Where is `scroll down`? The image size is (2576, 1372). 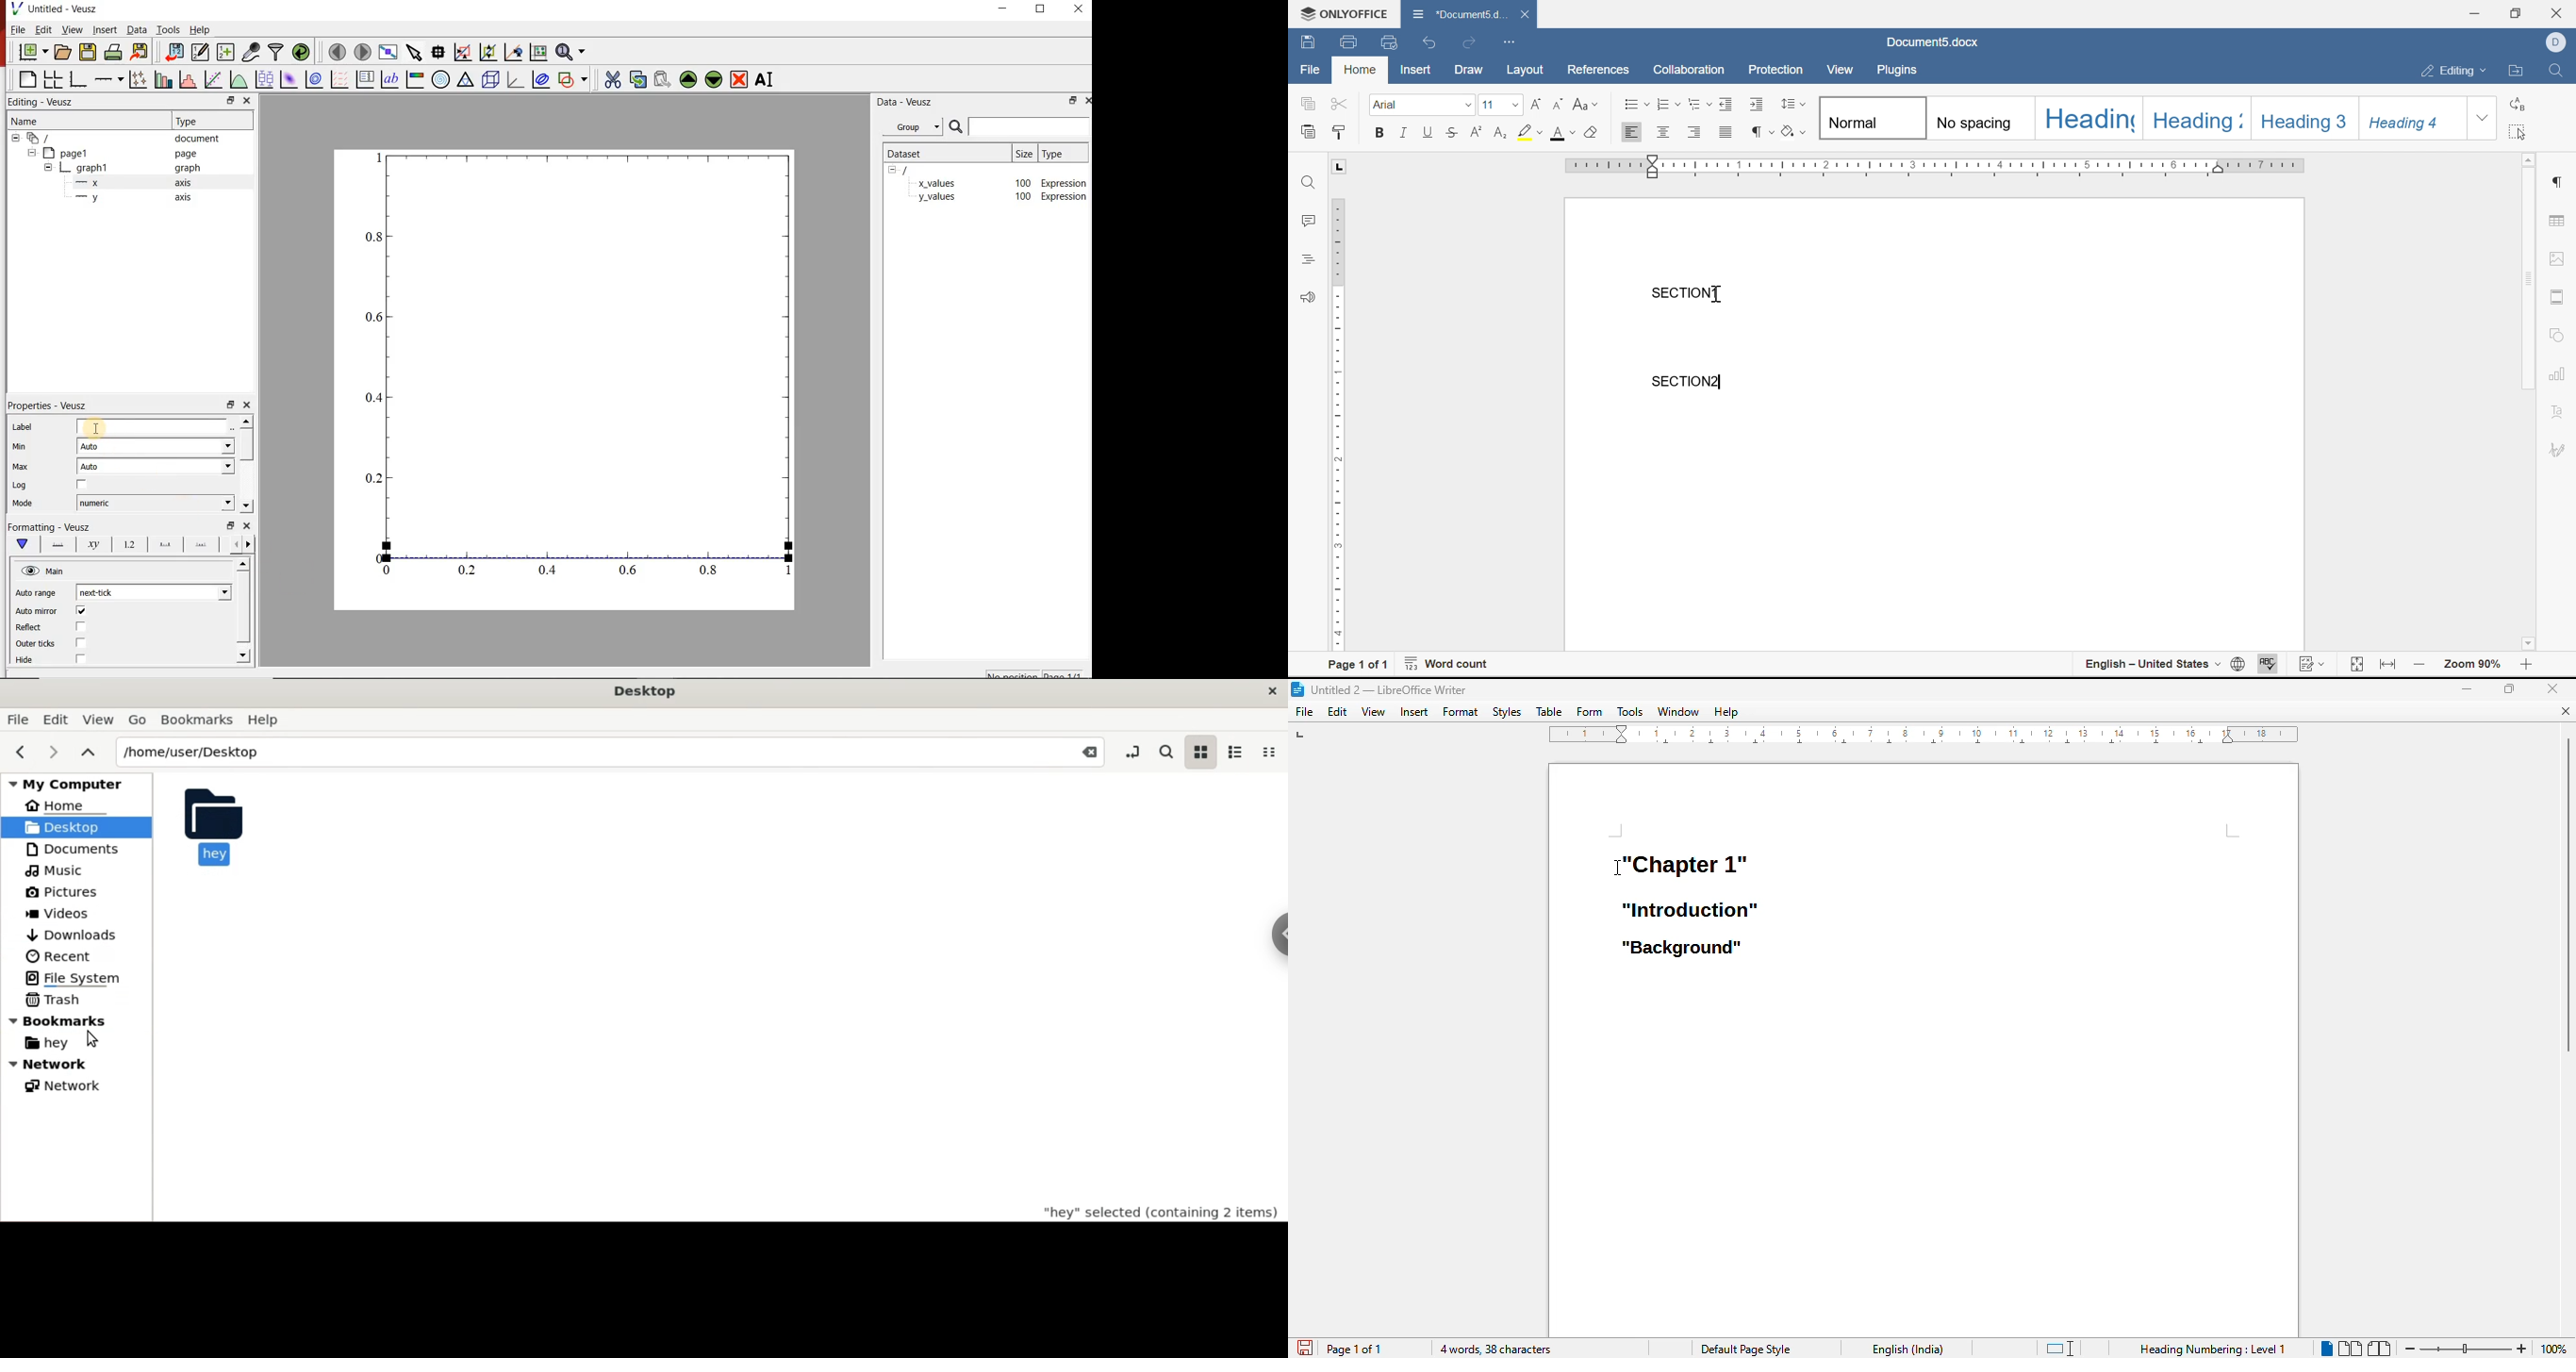
scroll down is located at coordinates (2528, 643).